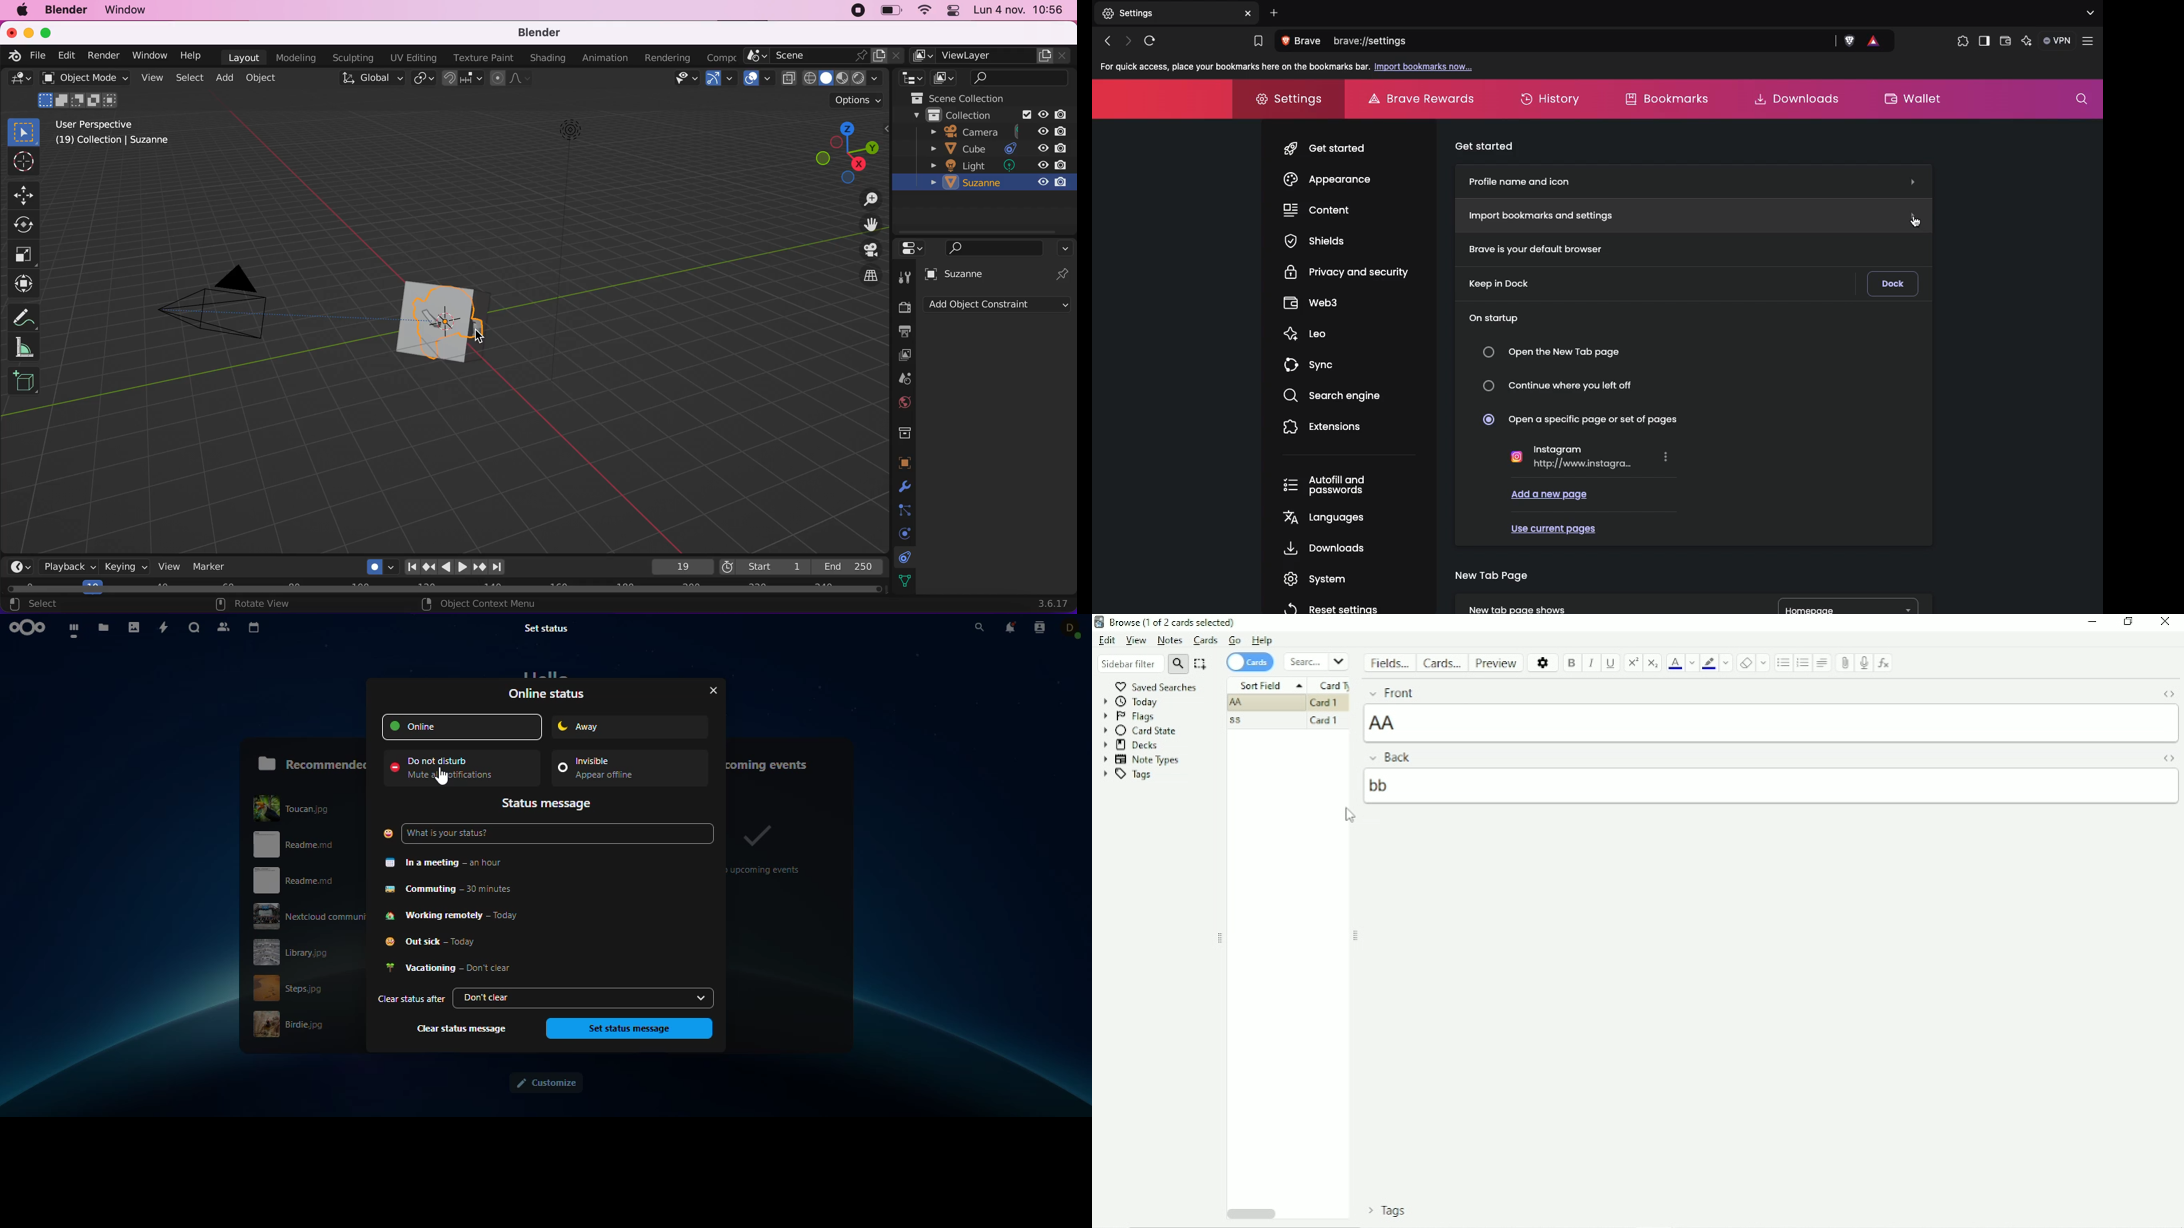 This screenshot has height=1232, width=2184. I want to click on Back, so click(1393, 759).